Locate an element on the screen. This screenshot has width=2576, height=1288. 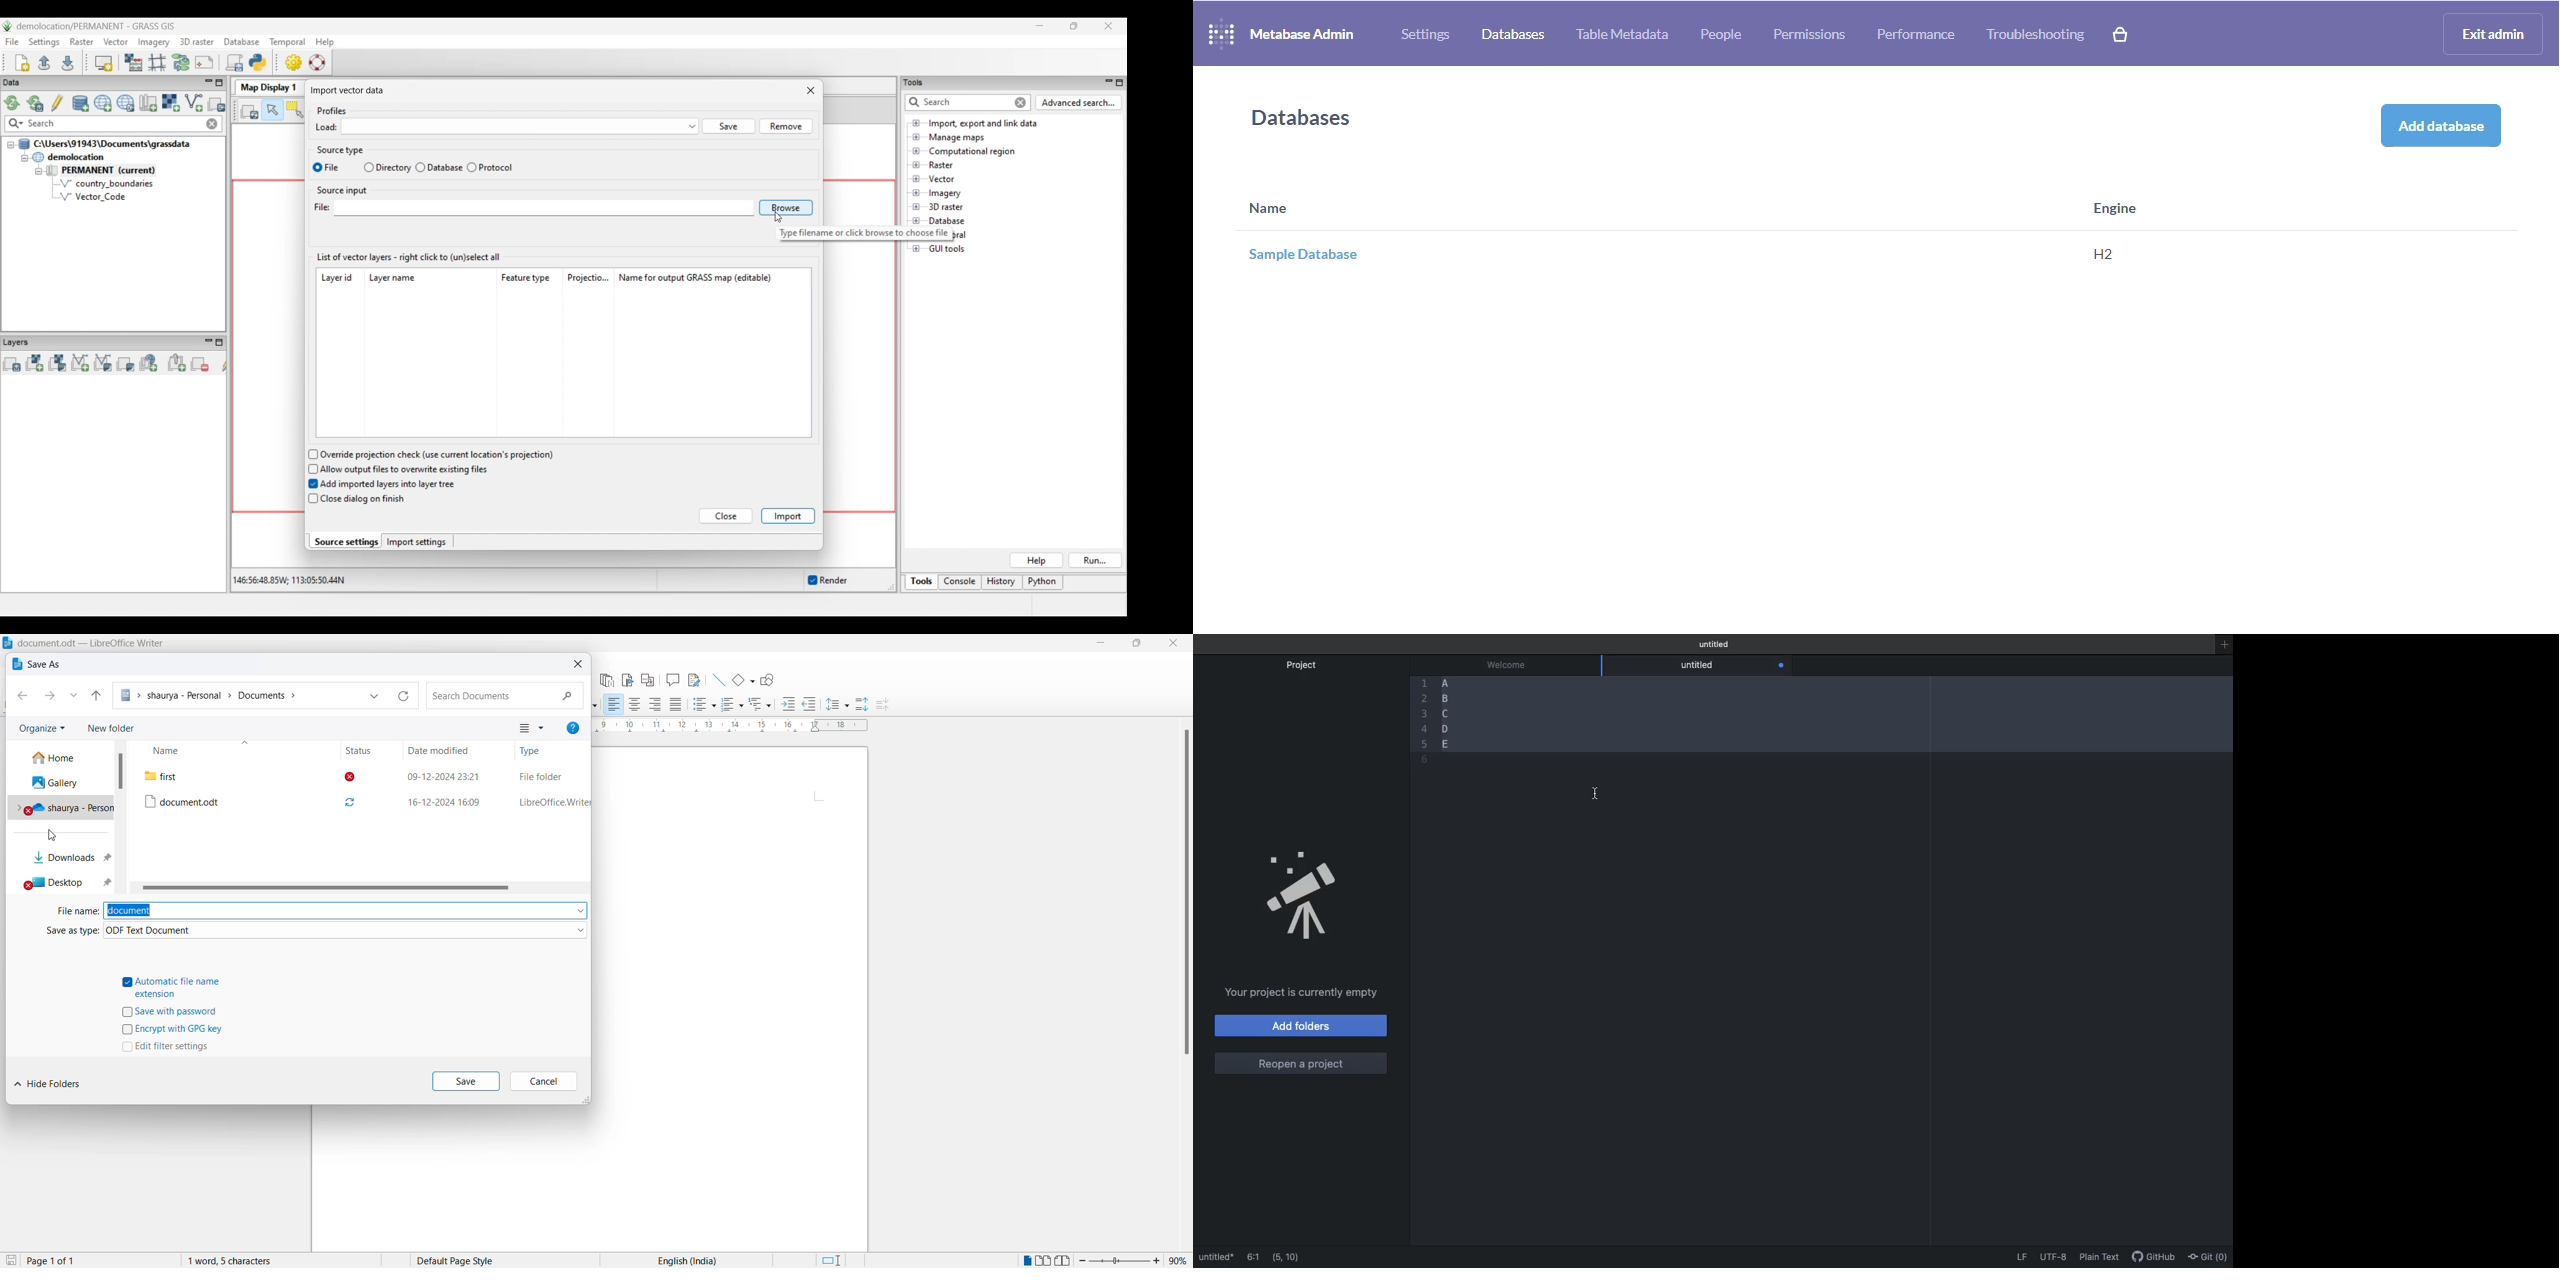
save is located at coordinates (10, 1261).